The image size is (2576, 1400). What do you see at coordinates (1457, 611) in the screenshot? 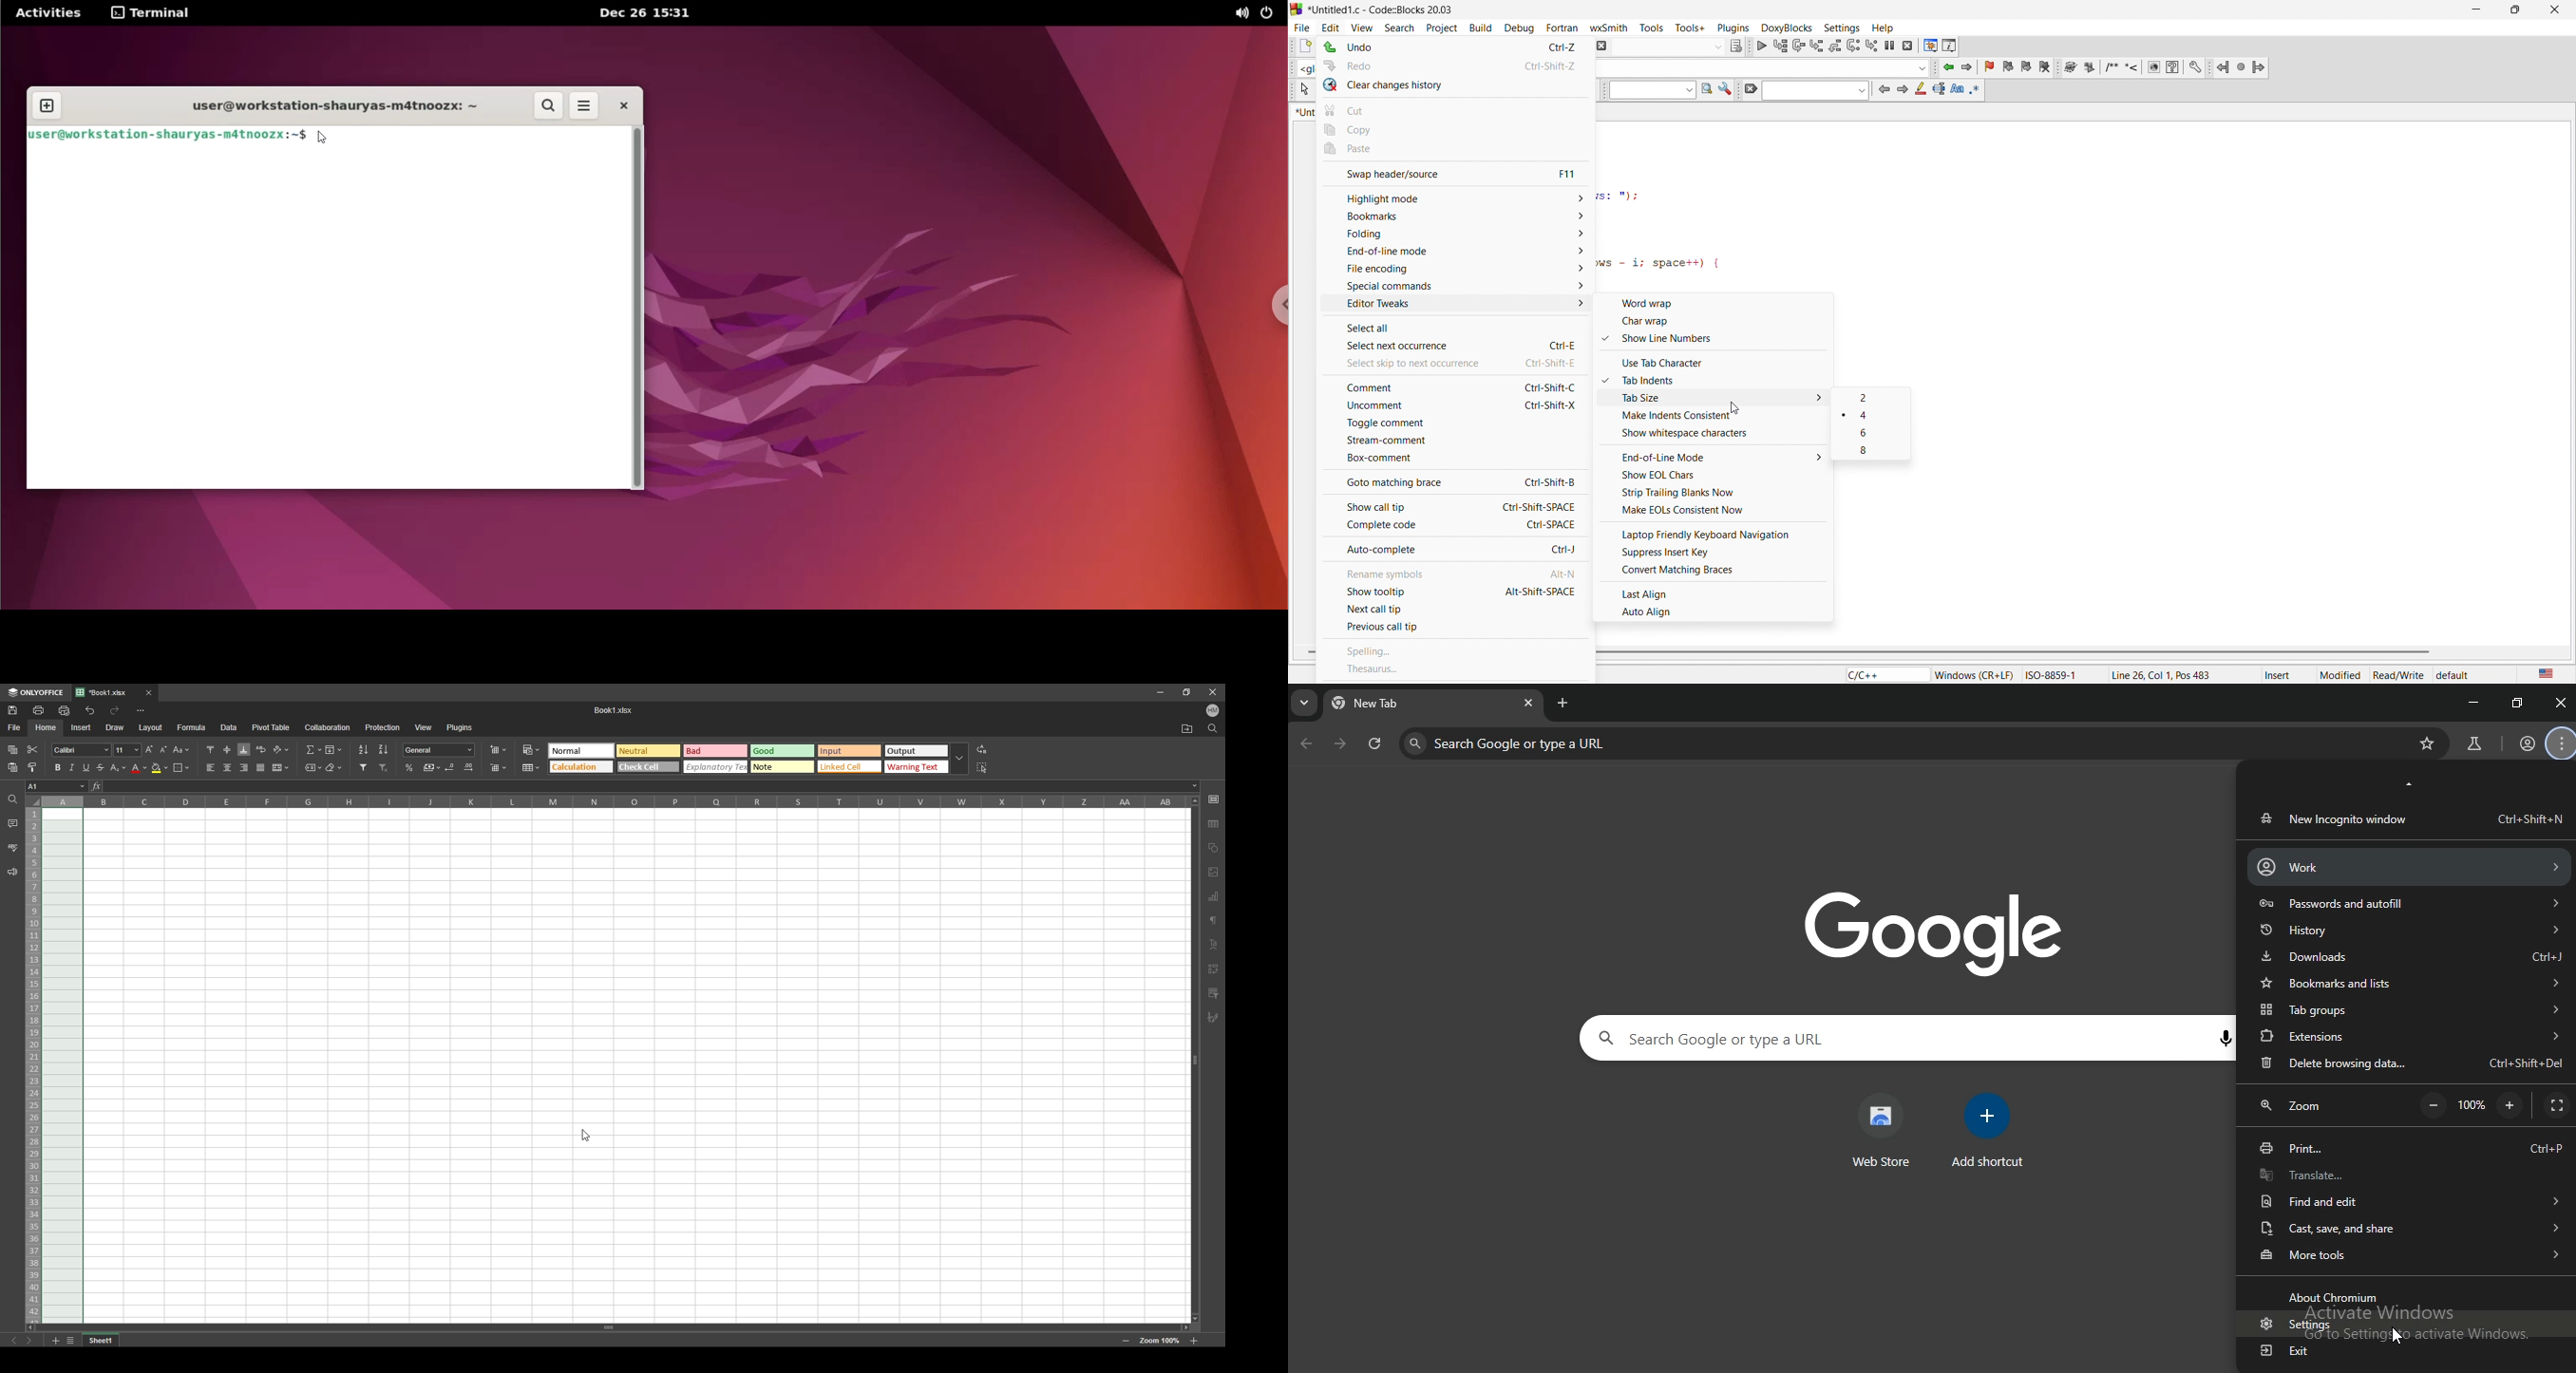
I see `next call tip` at bounding box center [1457, 611].